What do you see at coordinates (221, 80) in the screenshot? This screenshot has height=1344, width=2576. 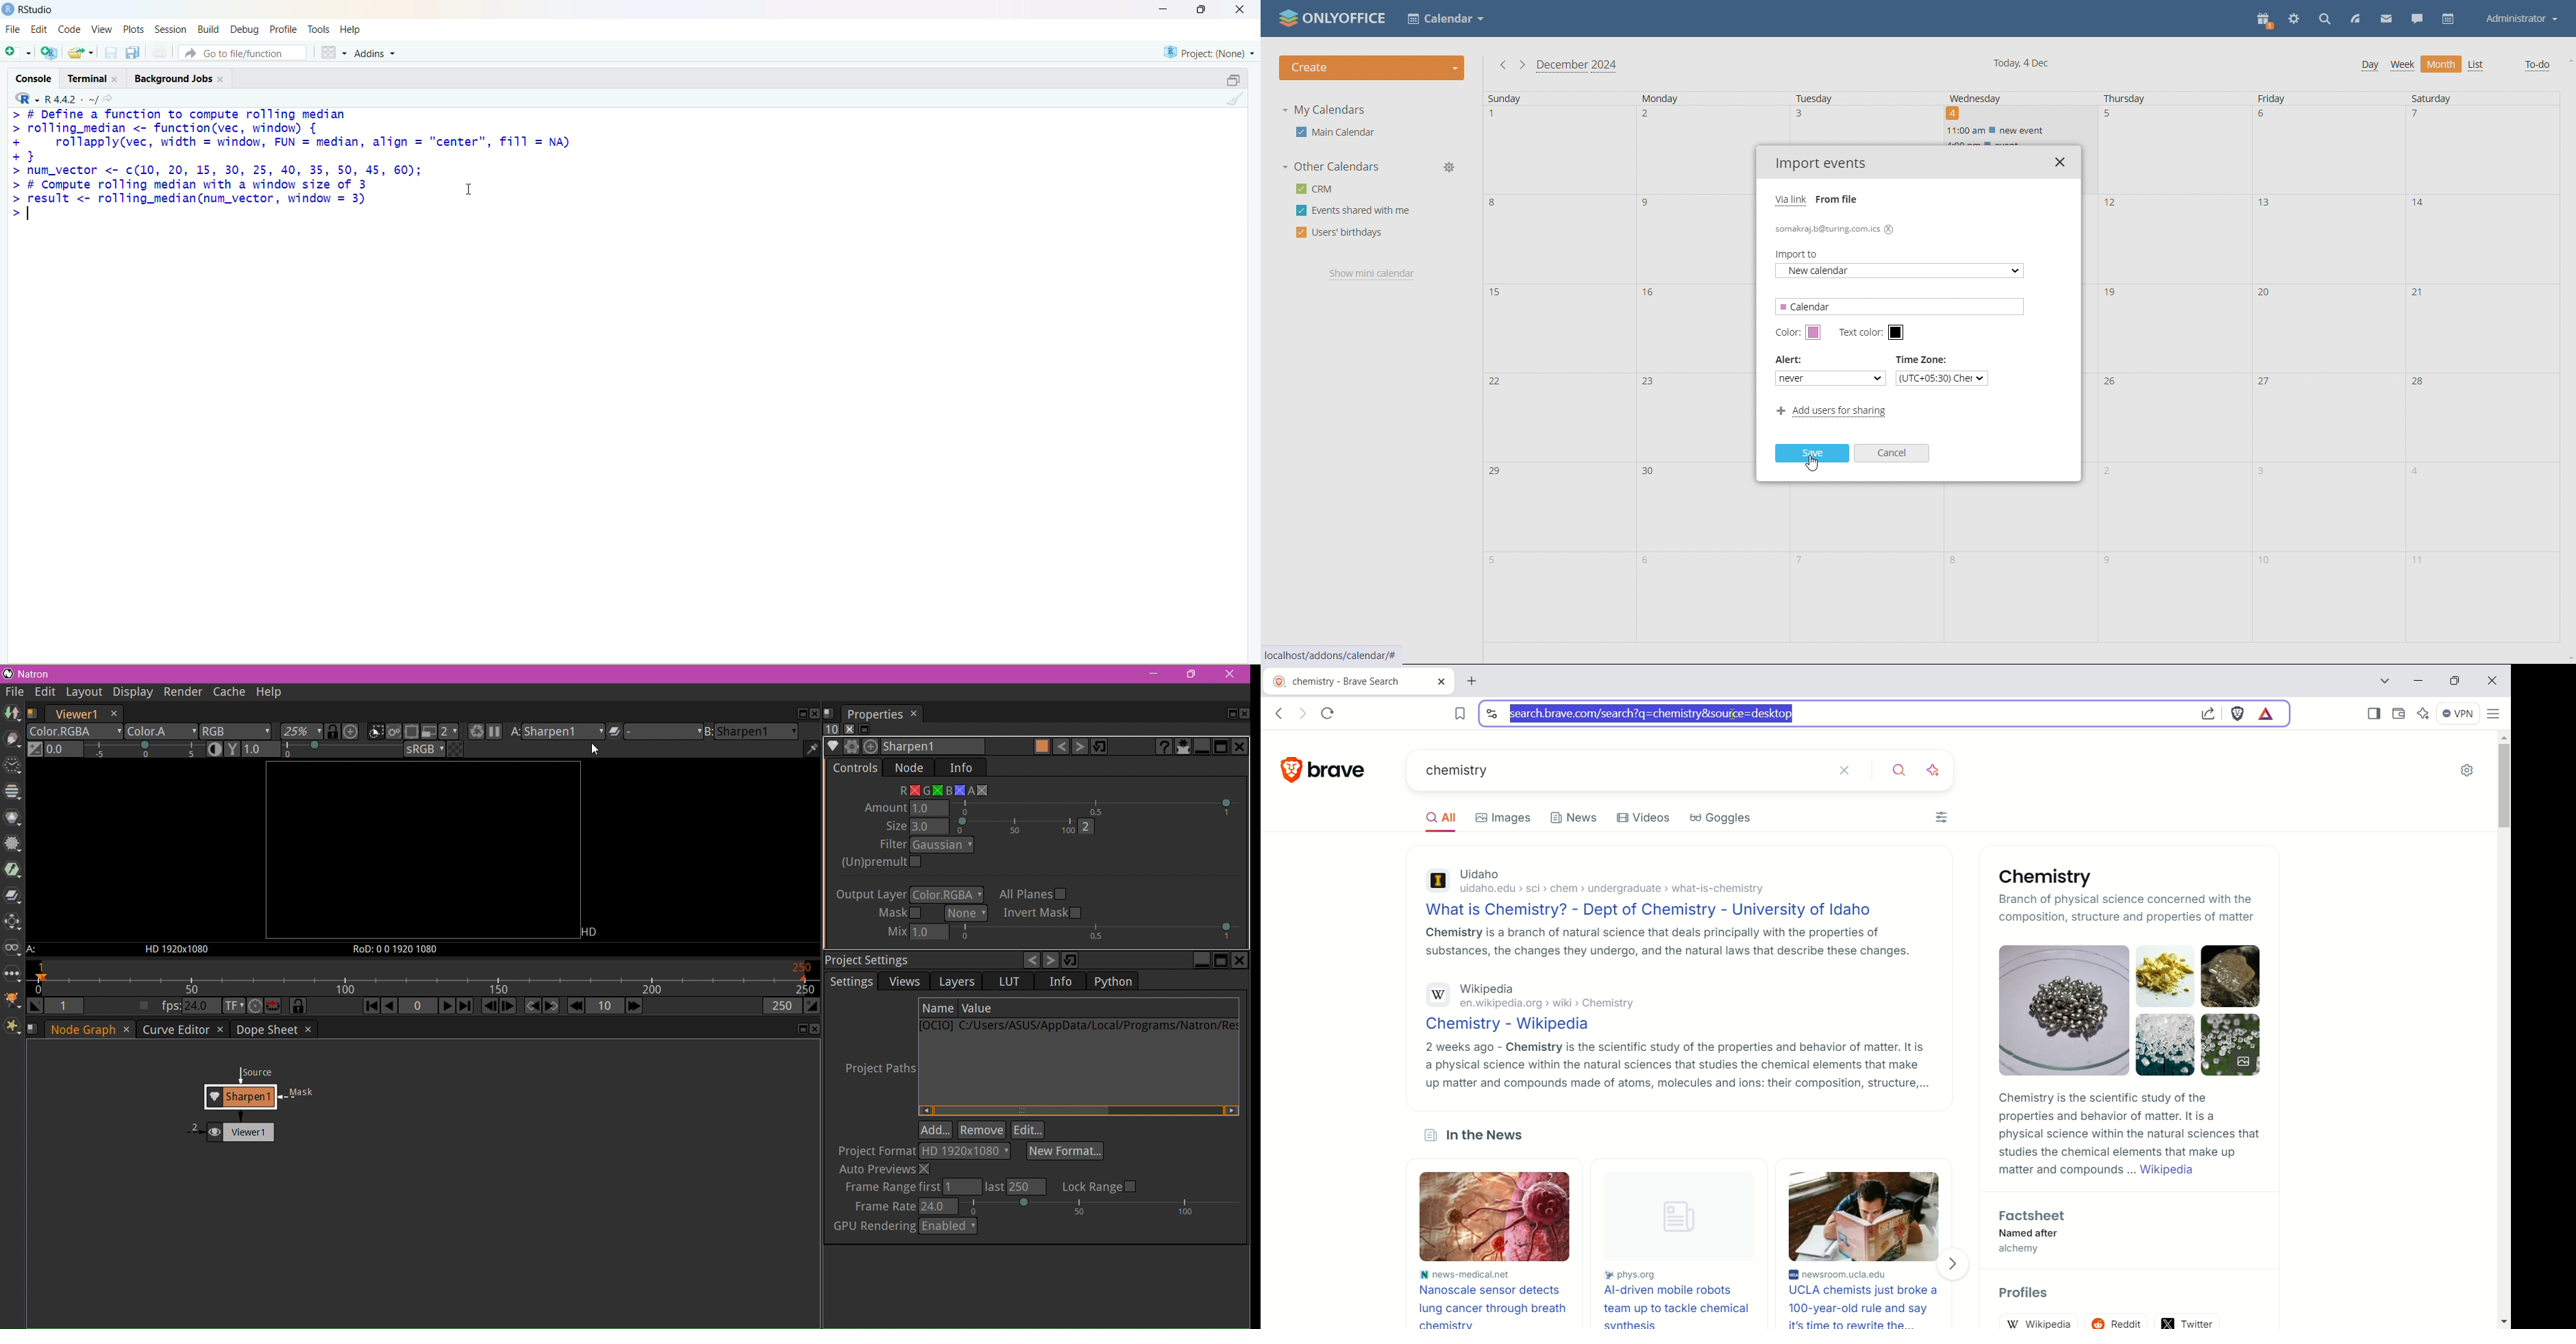 I see `close` at bounding box center [221, 80].